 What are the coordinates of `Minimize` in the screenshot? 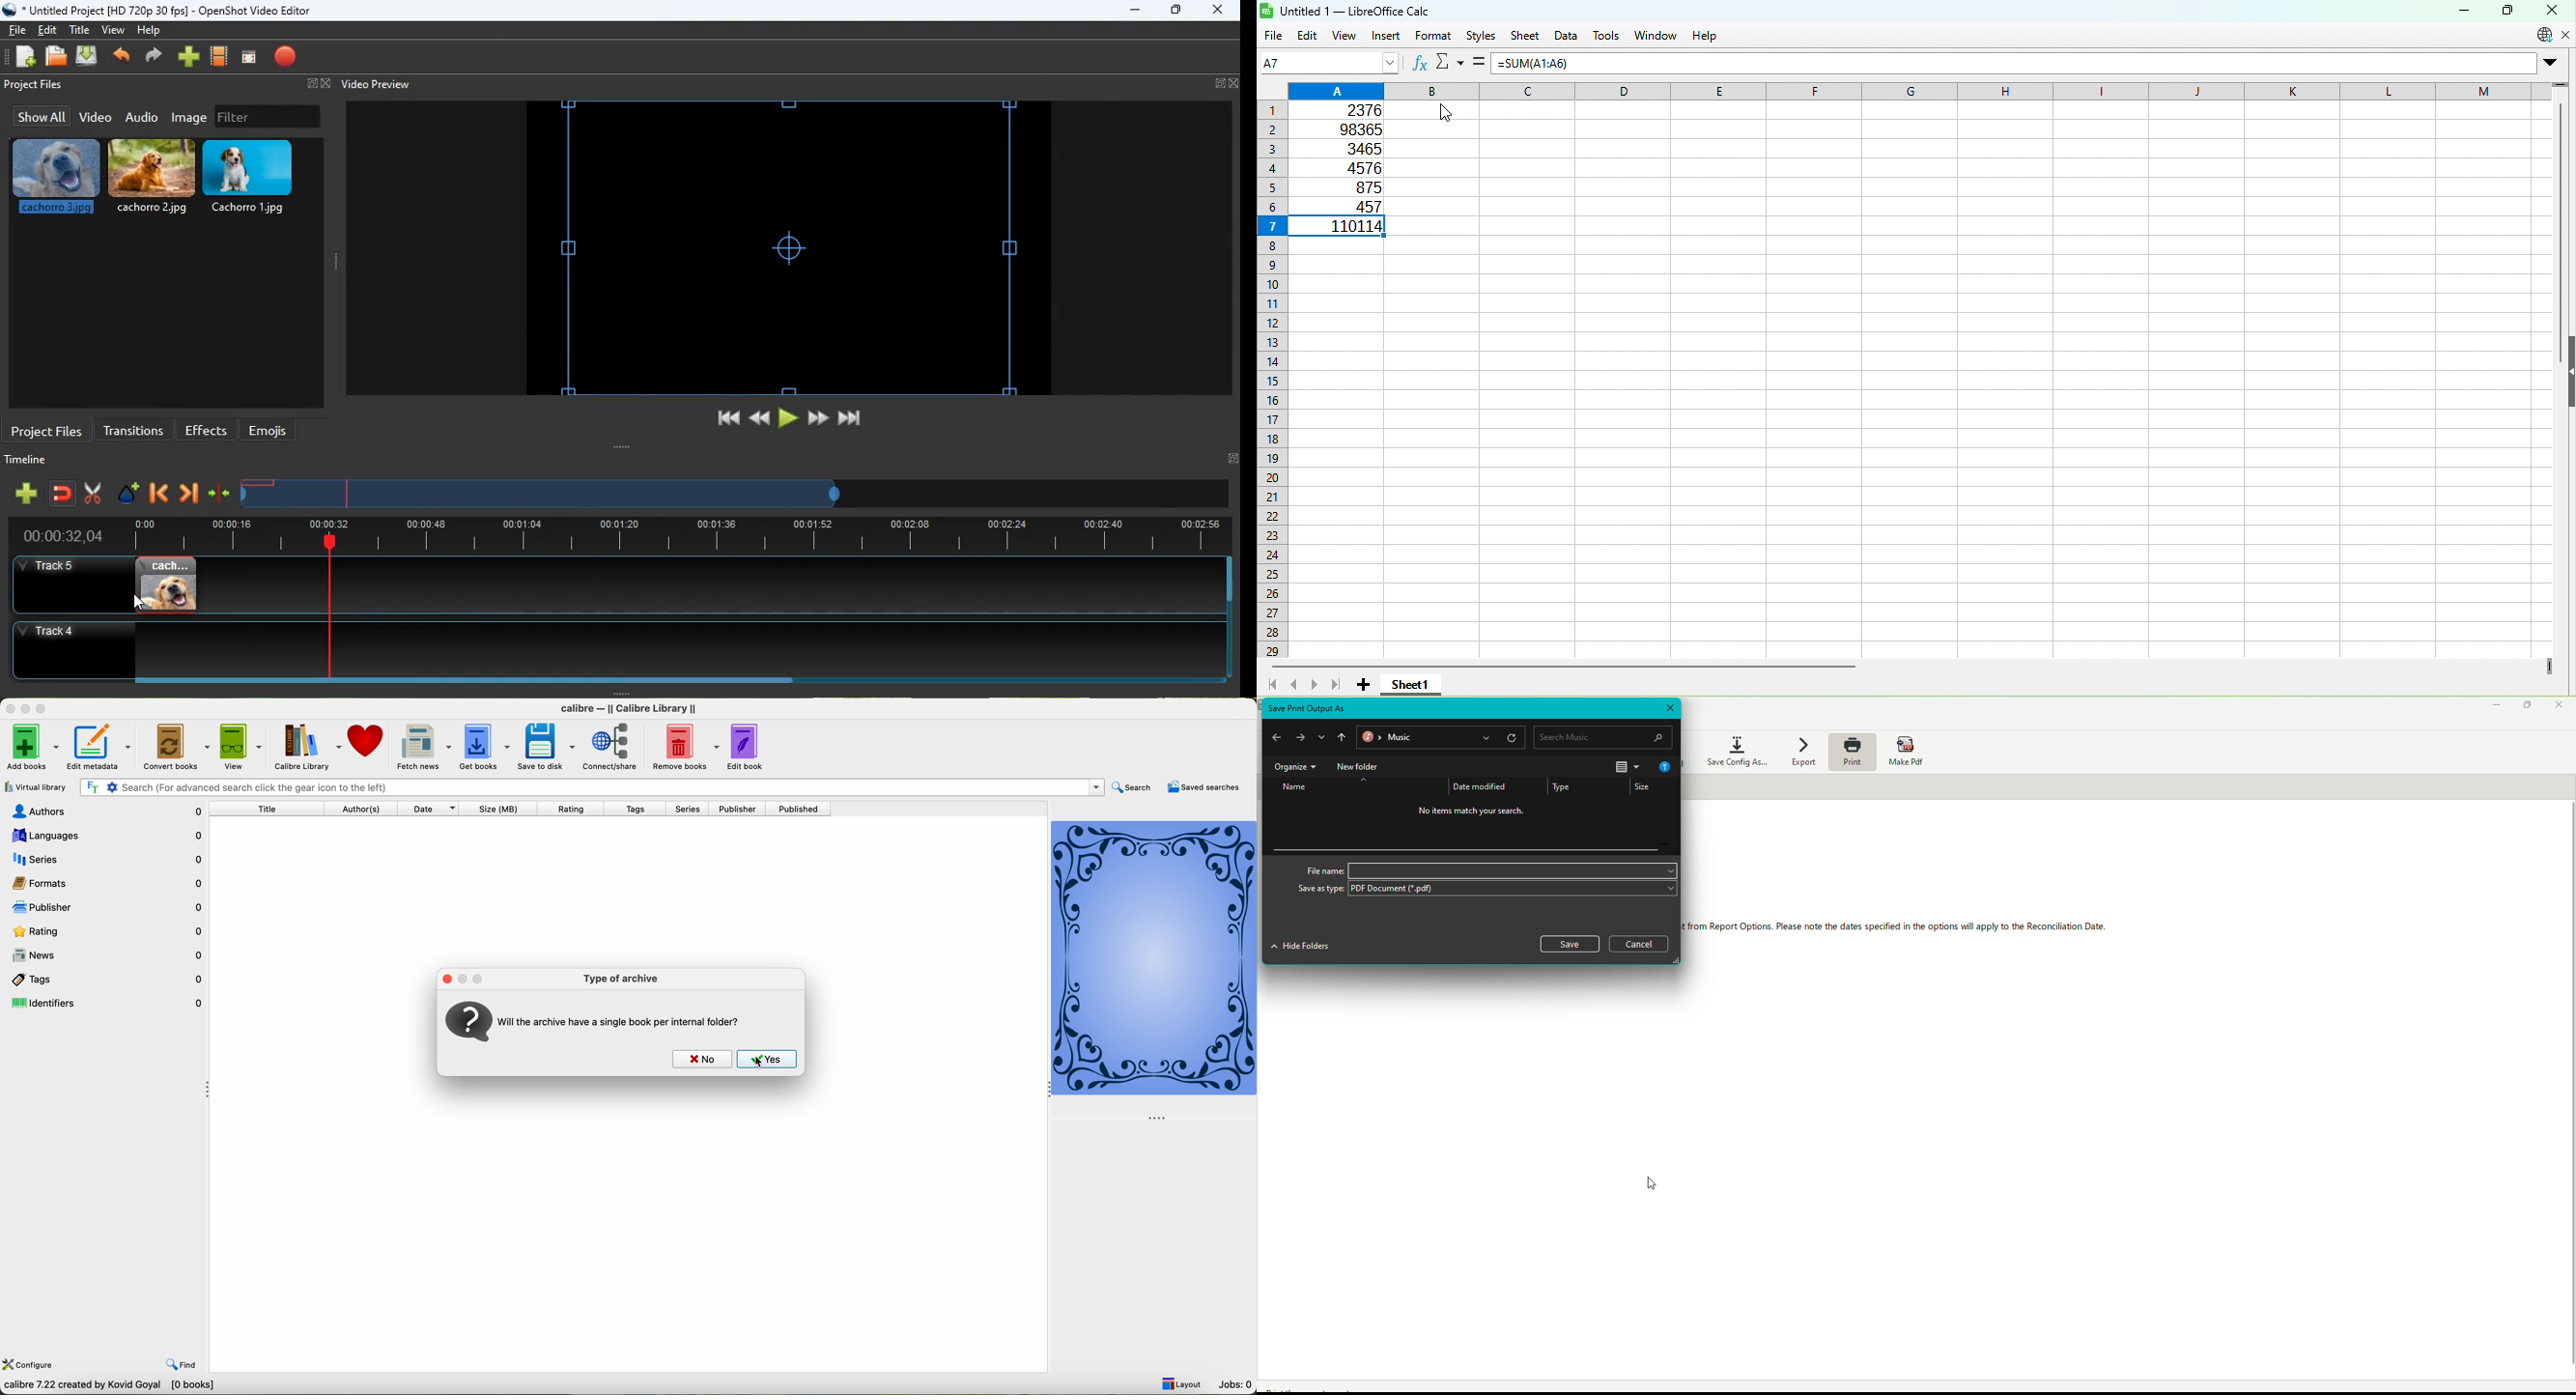 It's located at (2489, 706).